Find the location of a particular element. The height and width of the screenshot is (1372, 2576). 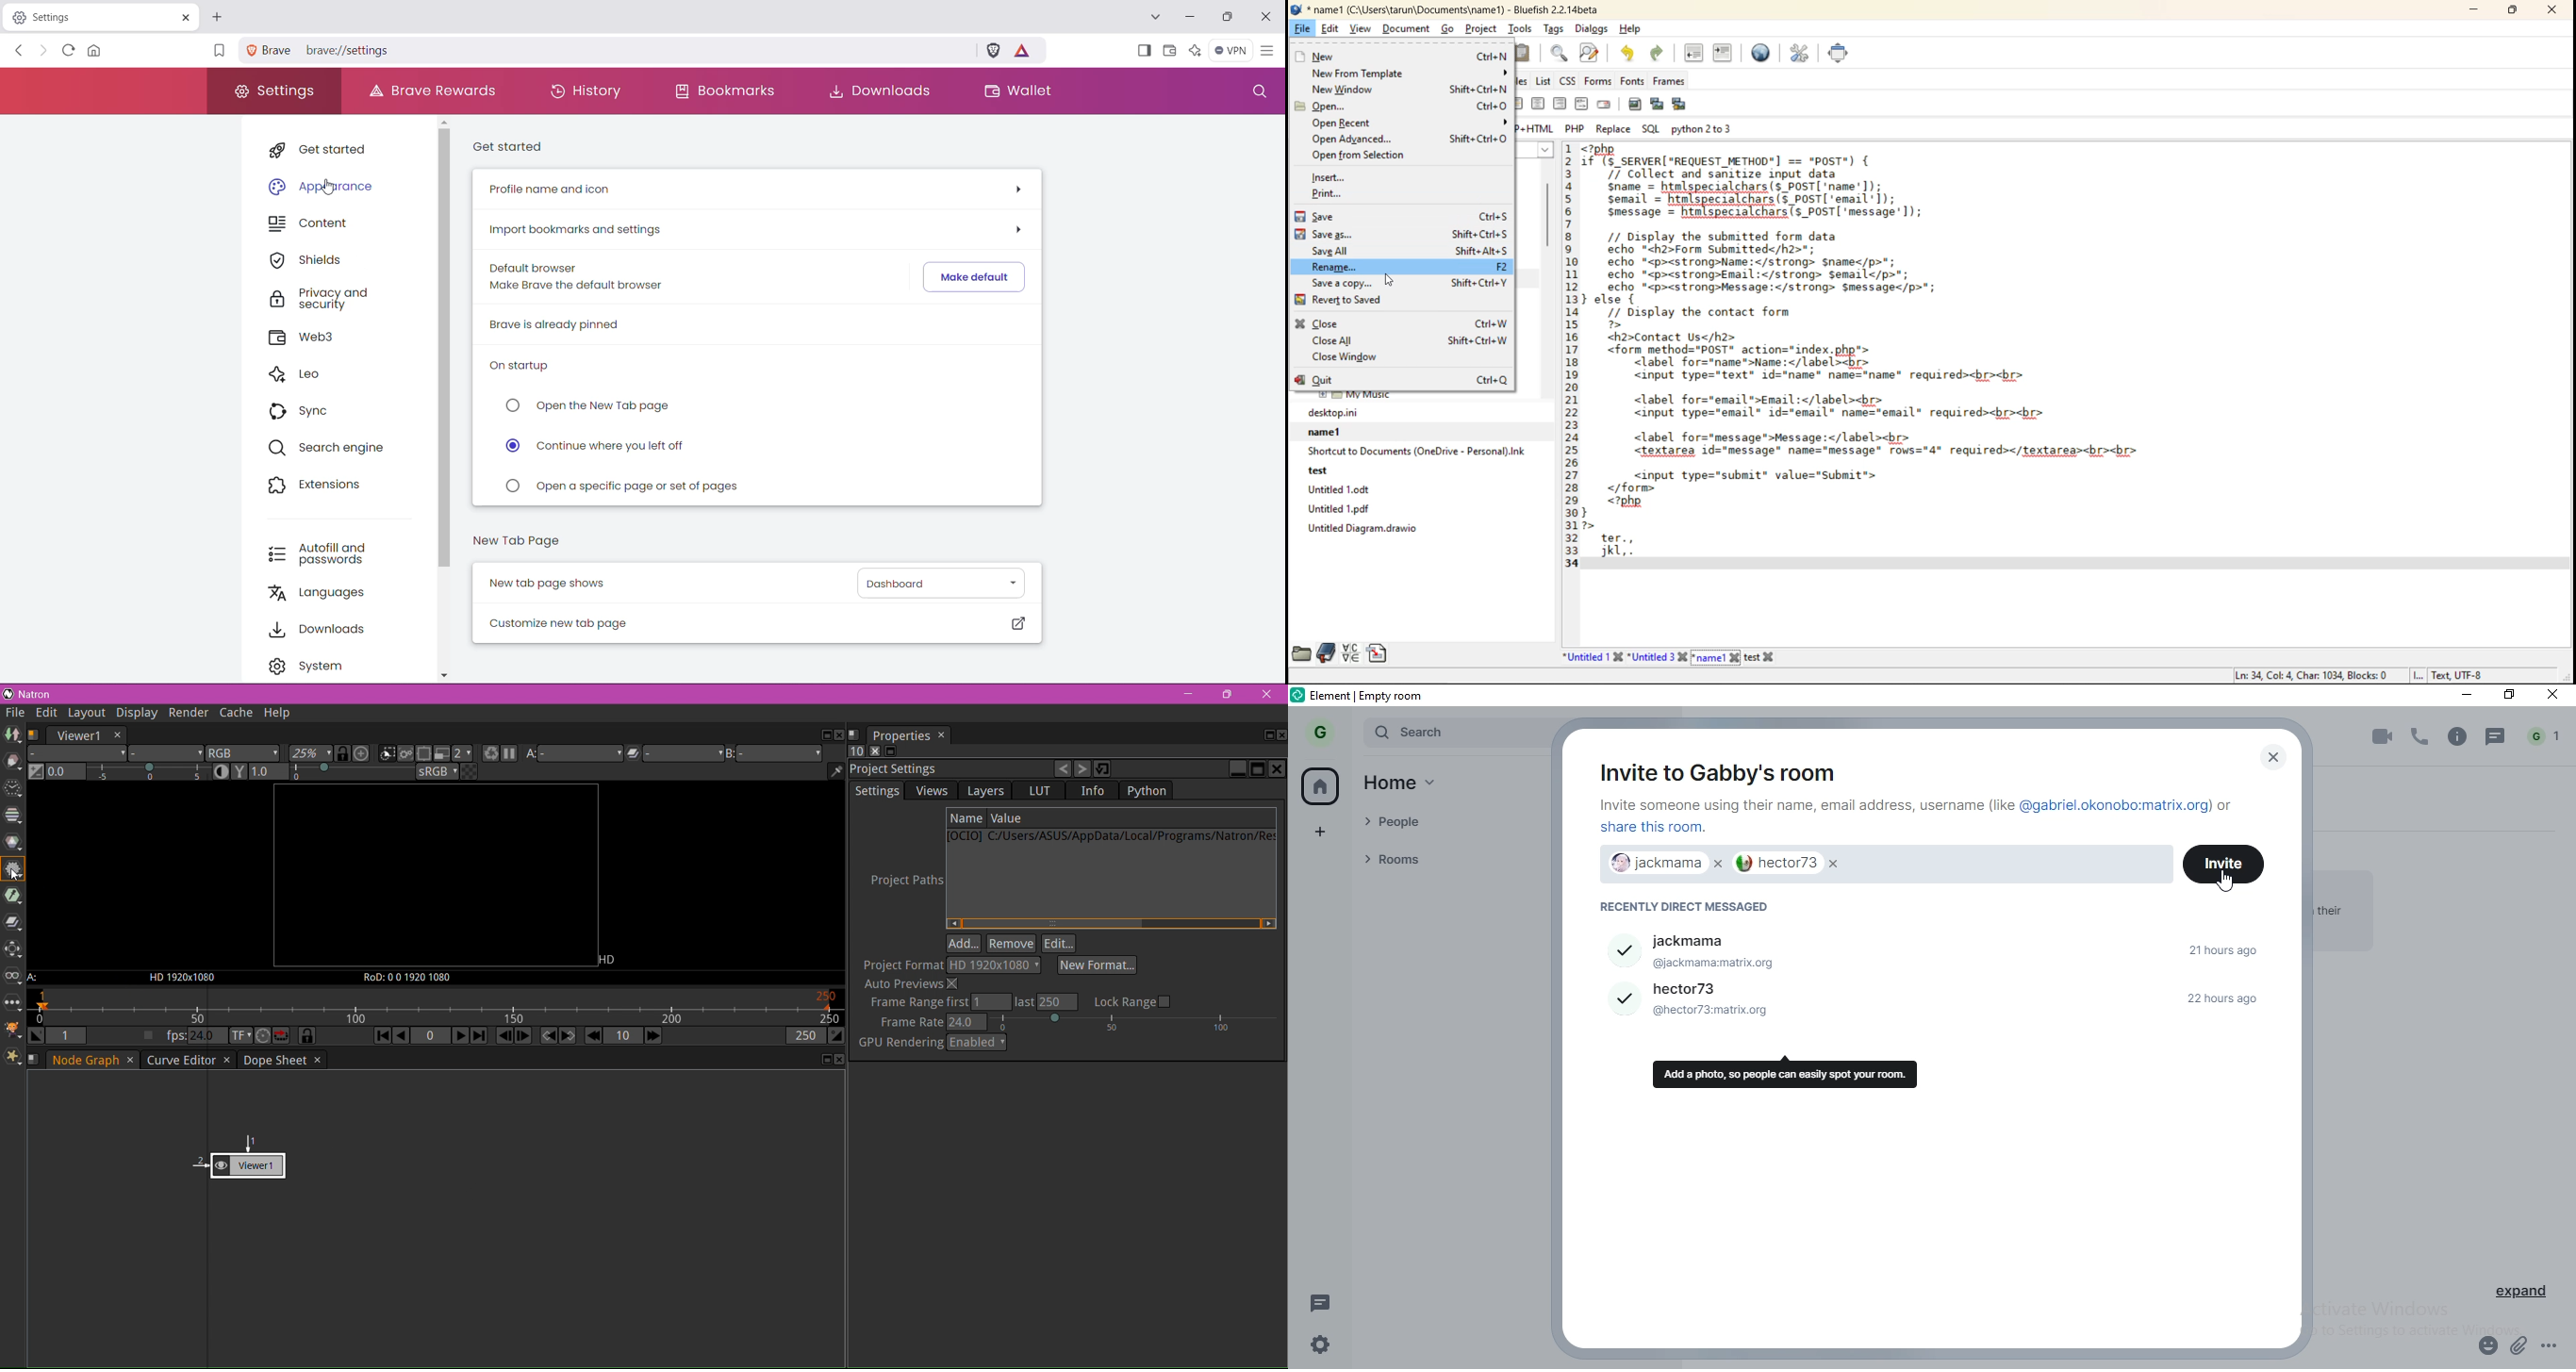

invite to gabby's room is located at coordinates (1713, 769).